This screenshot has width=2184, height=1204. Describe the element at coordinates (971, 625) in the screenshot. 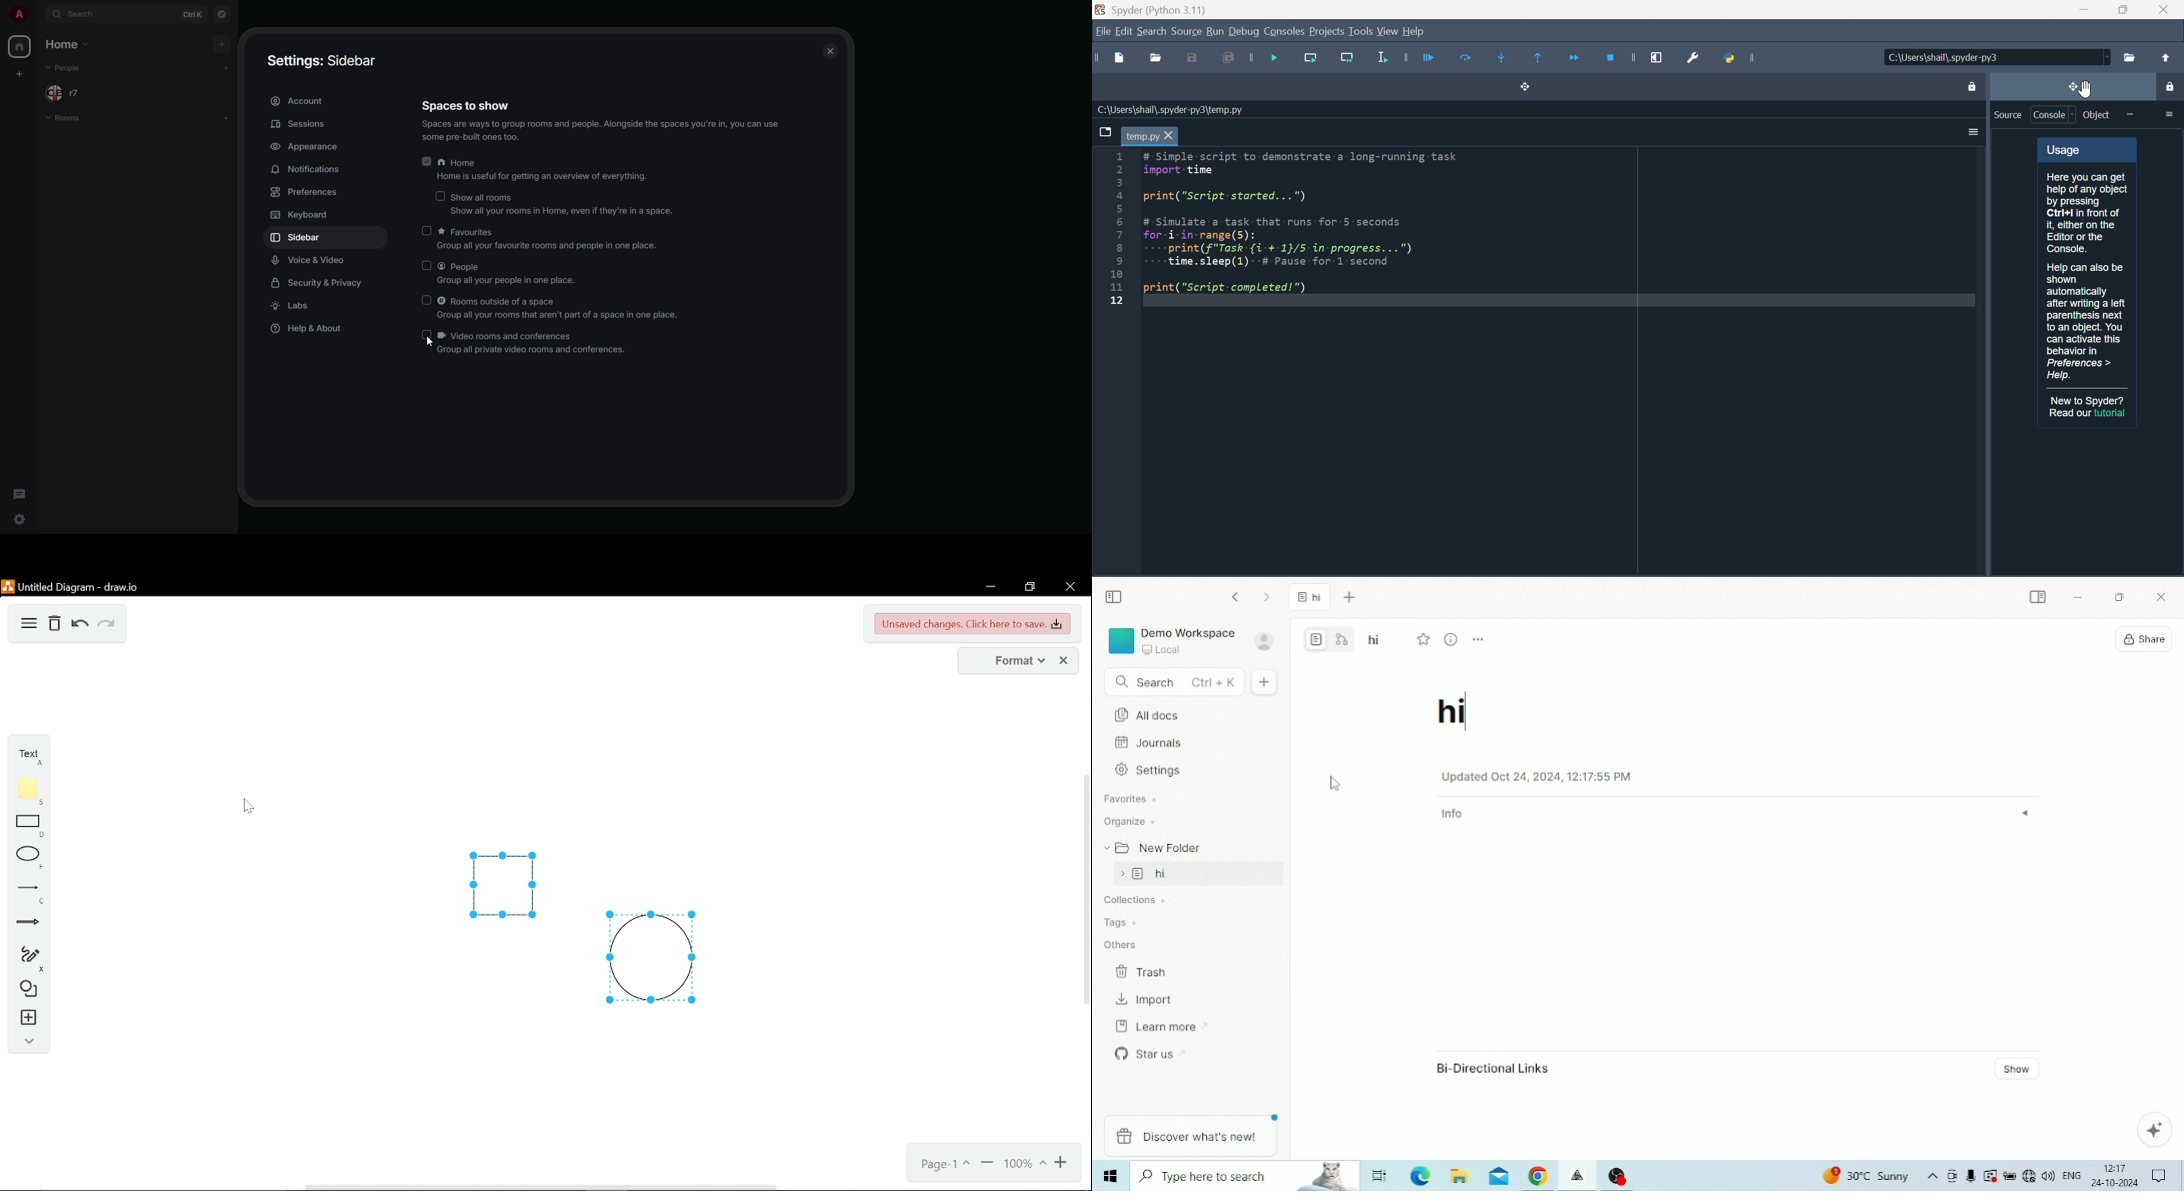

I see `unsaved changes. Click here to save` at that location.